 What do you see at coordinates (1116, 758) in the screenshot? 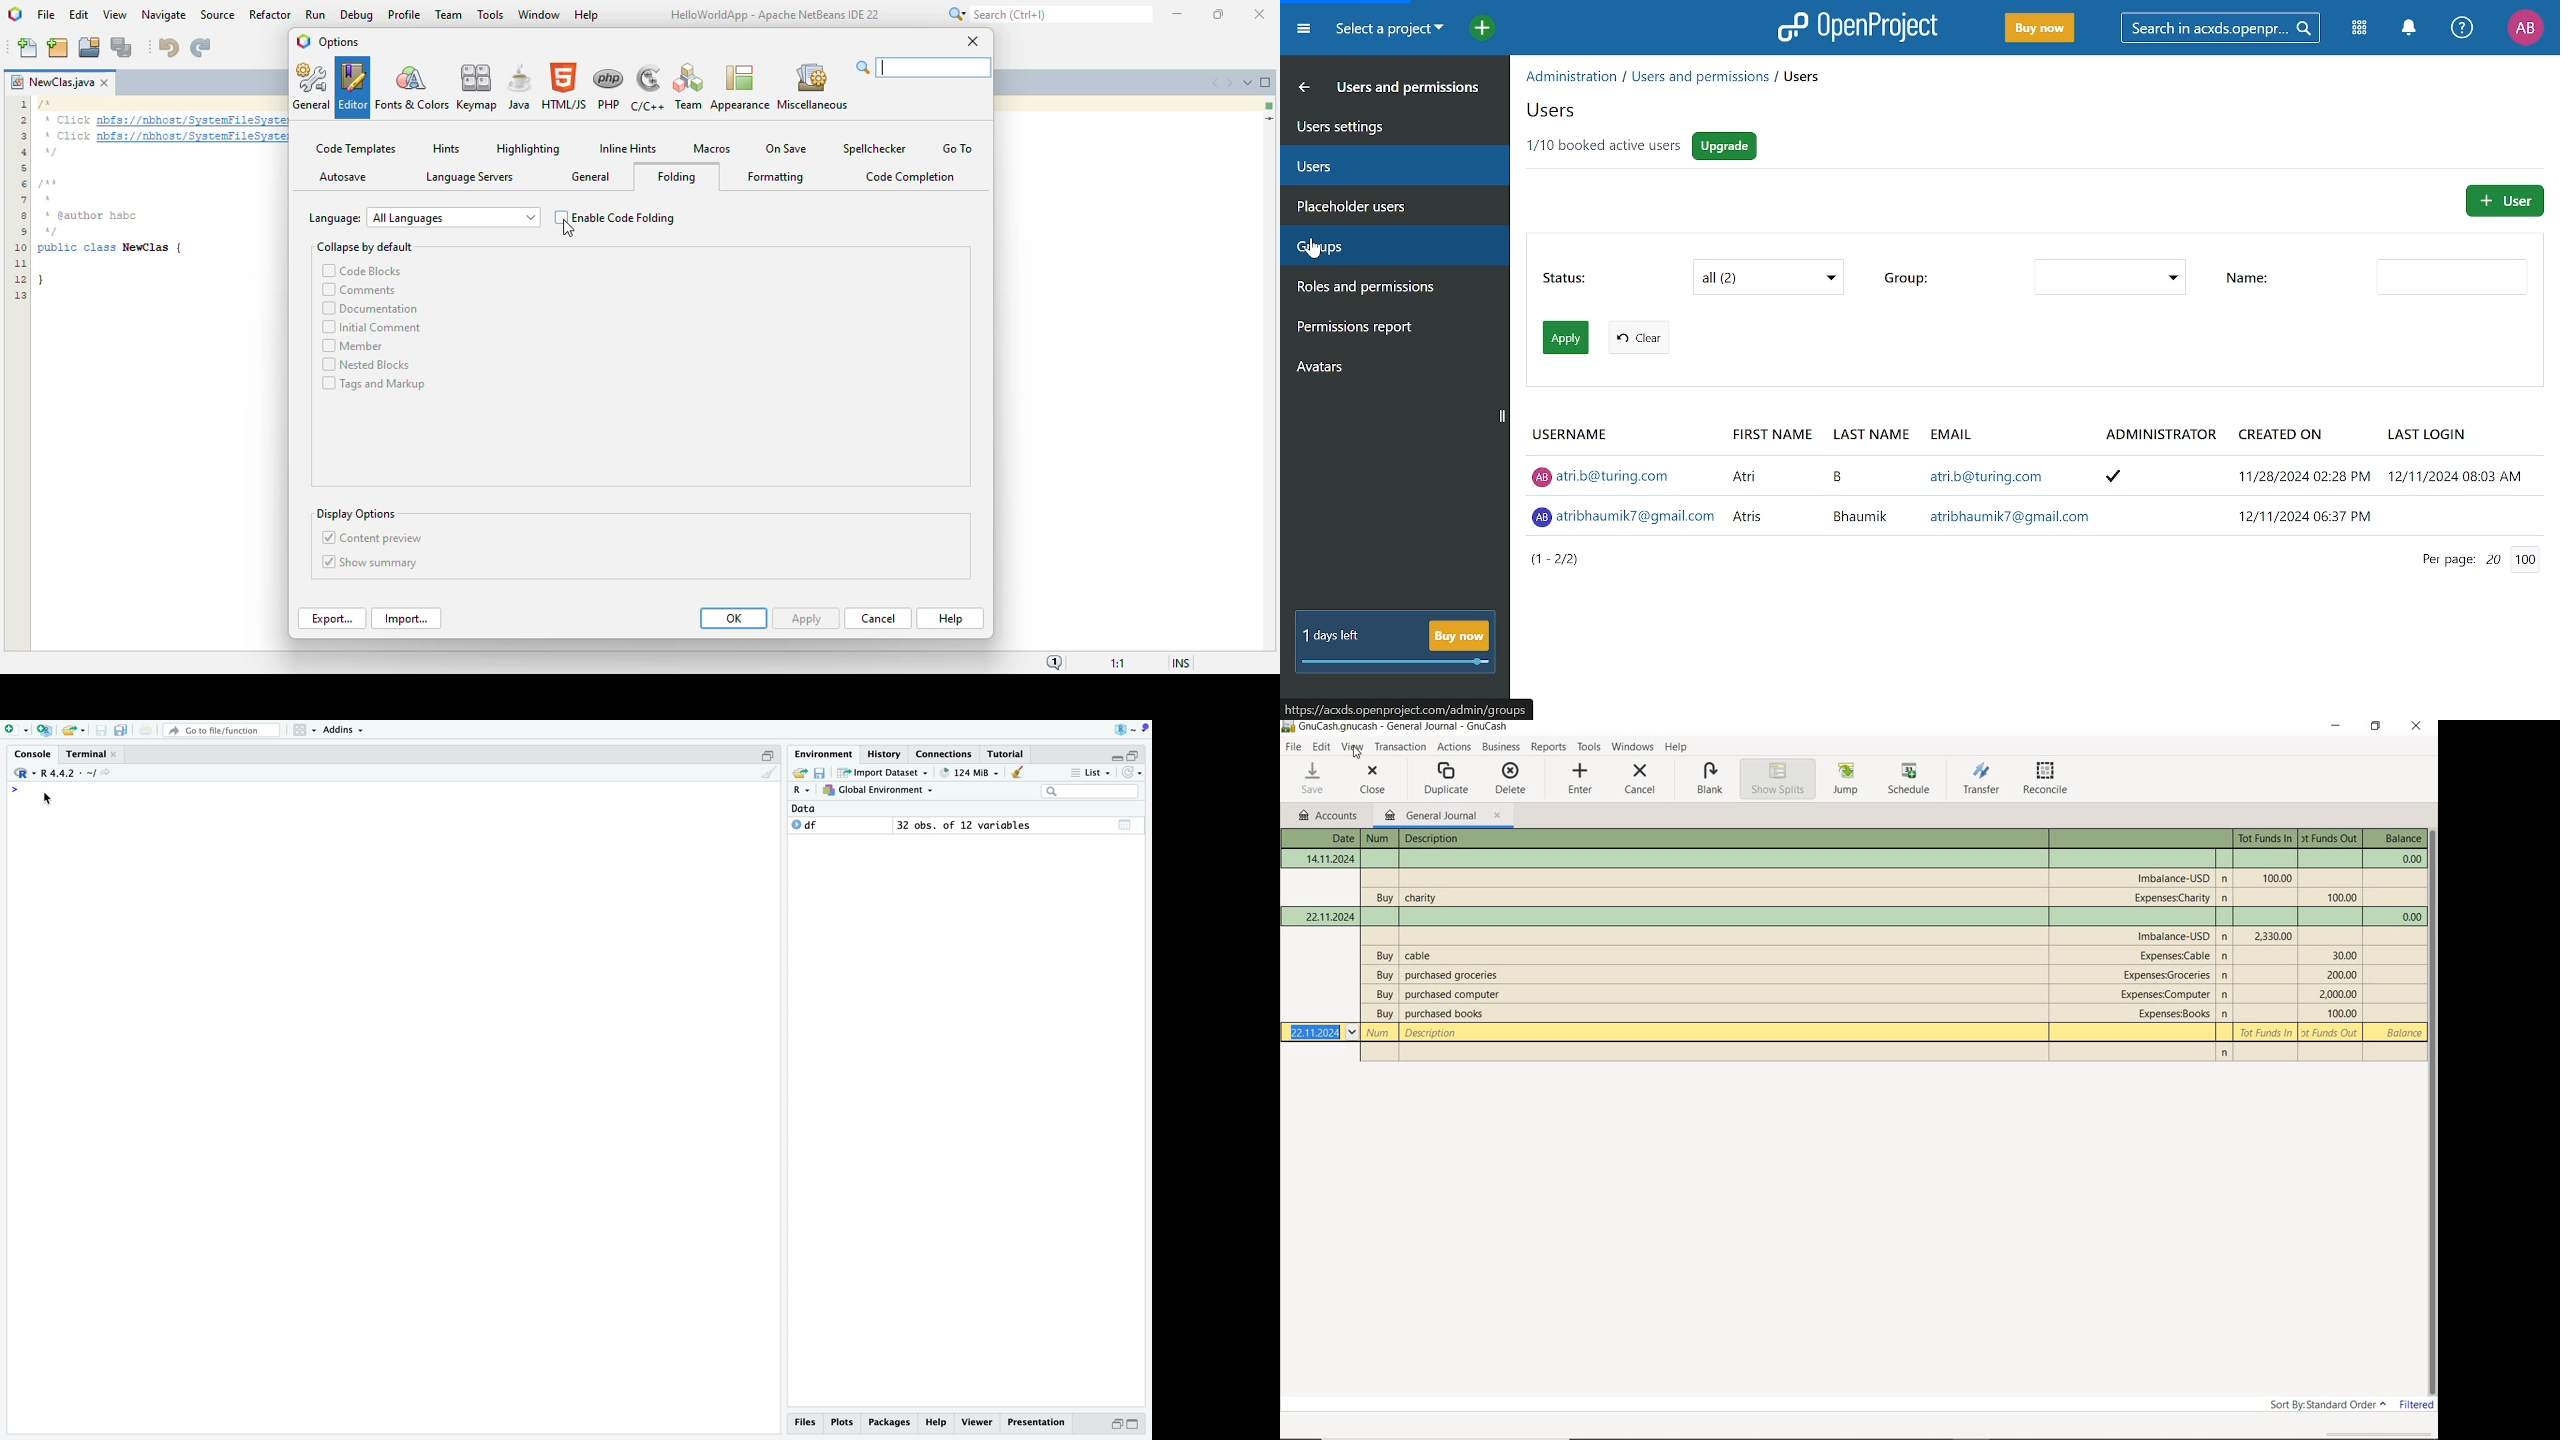
I see `Collapse/expand` at bounding box center [1116, 758].